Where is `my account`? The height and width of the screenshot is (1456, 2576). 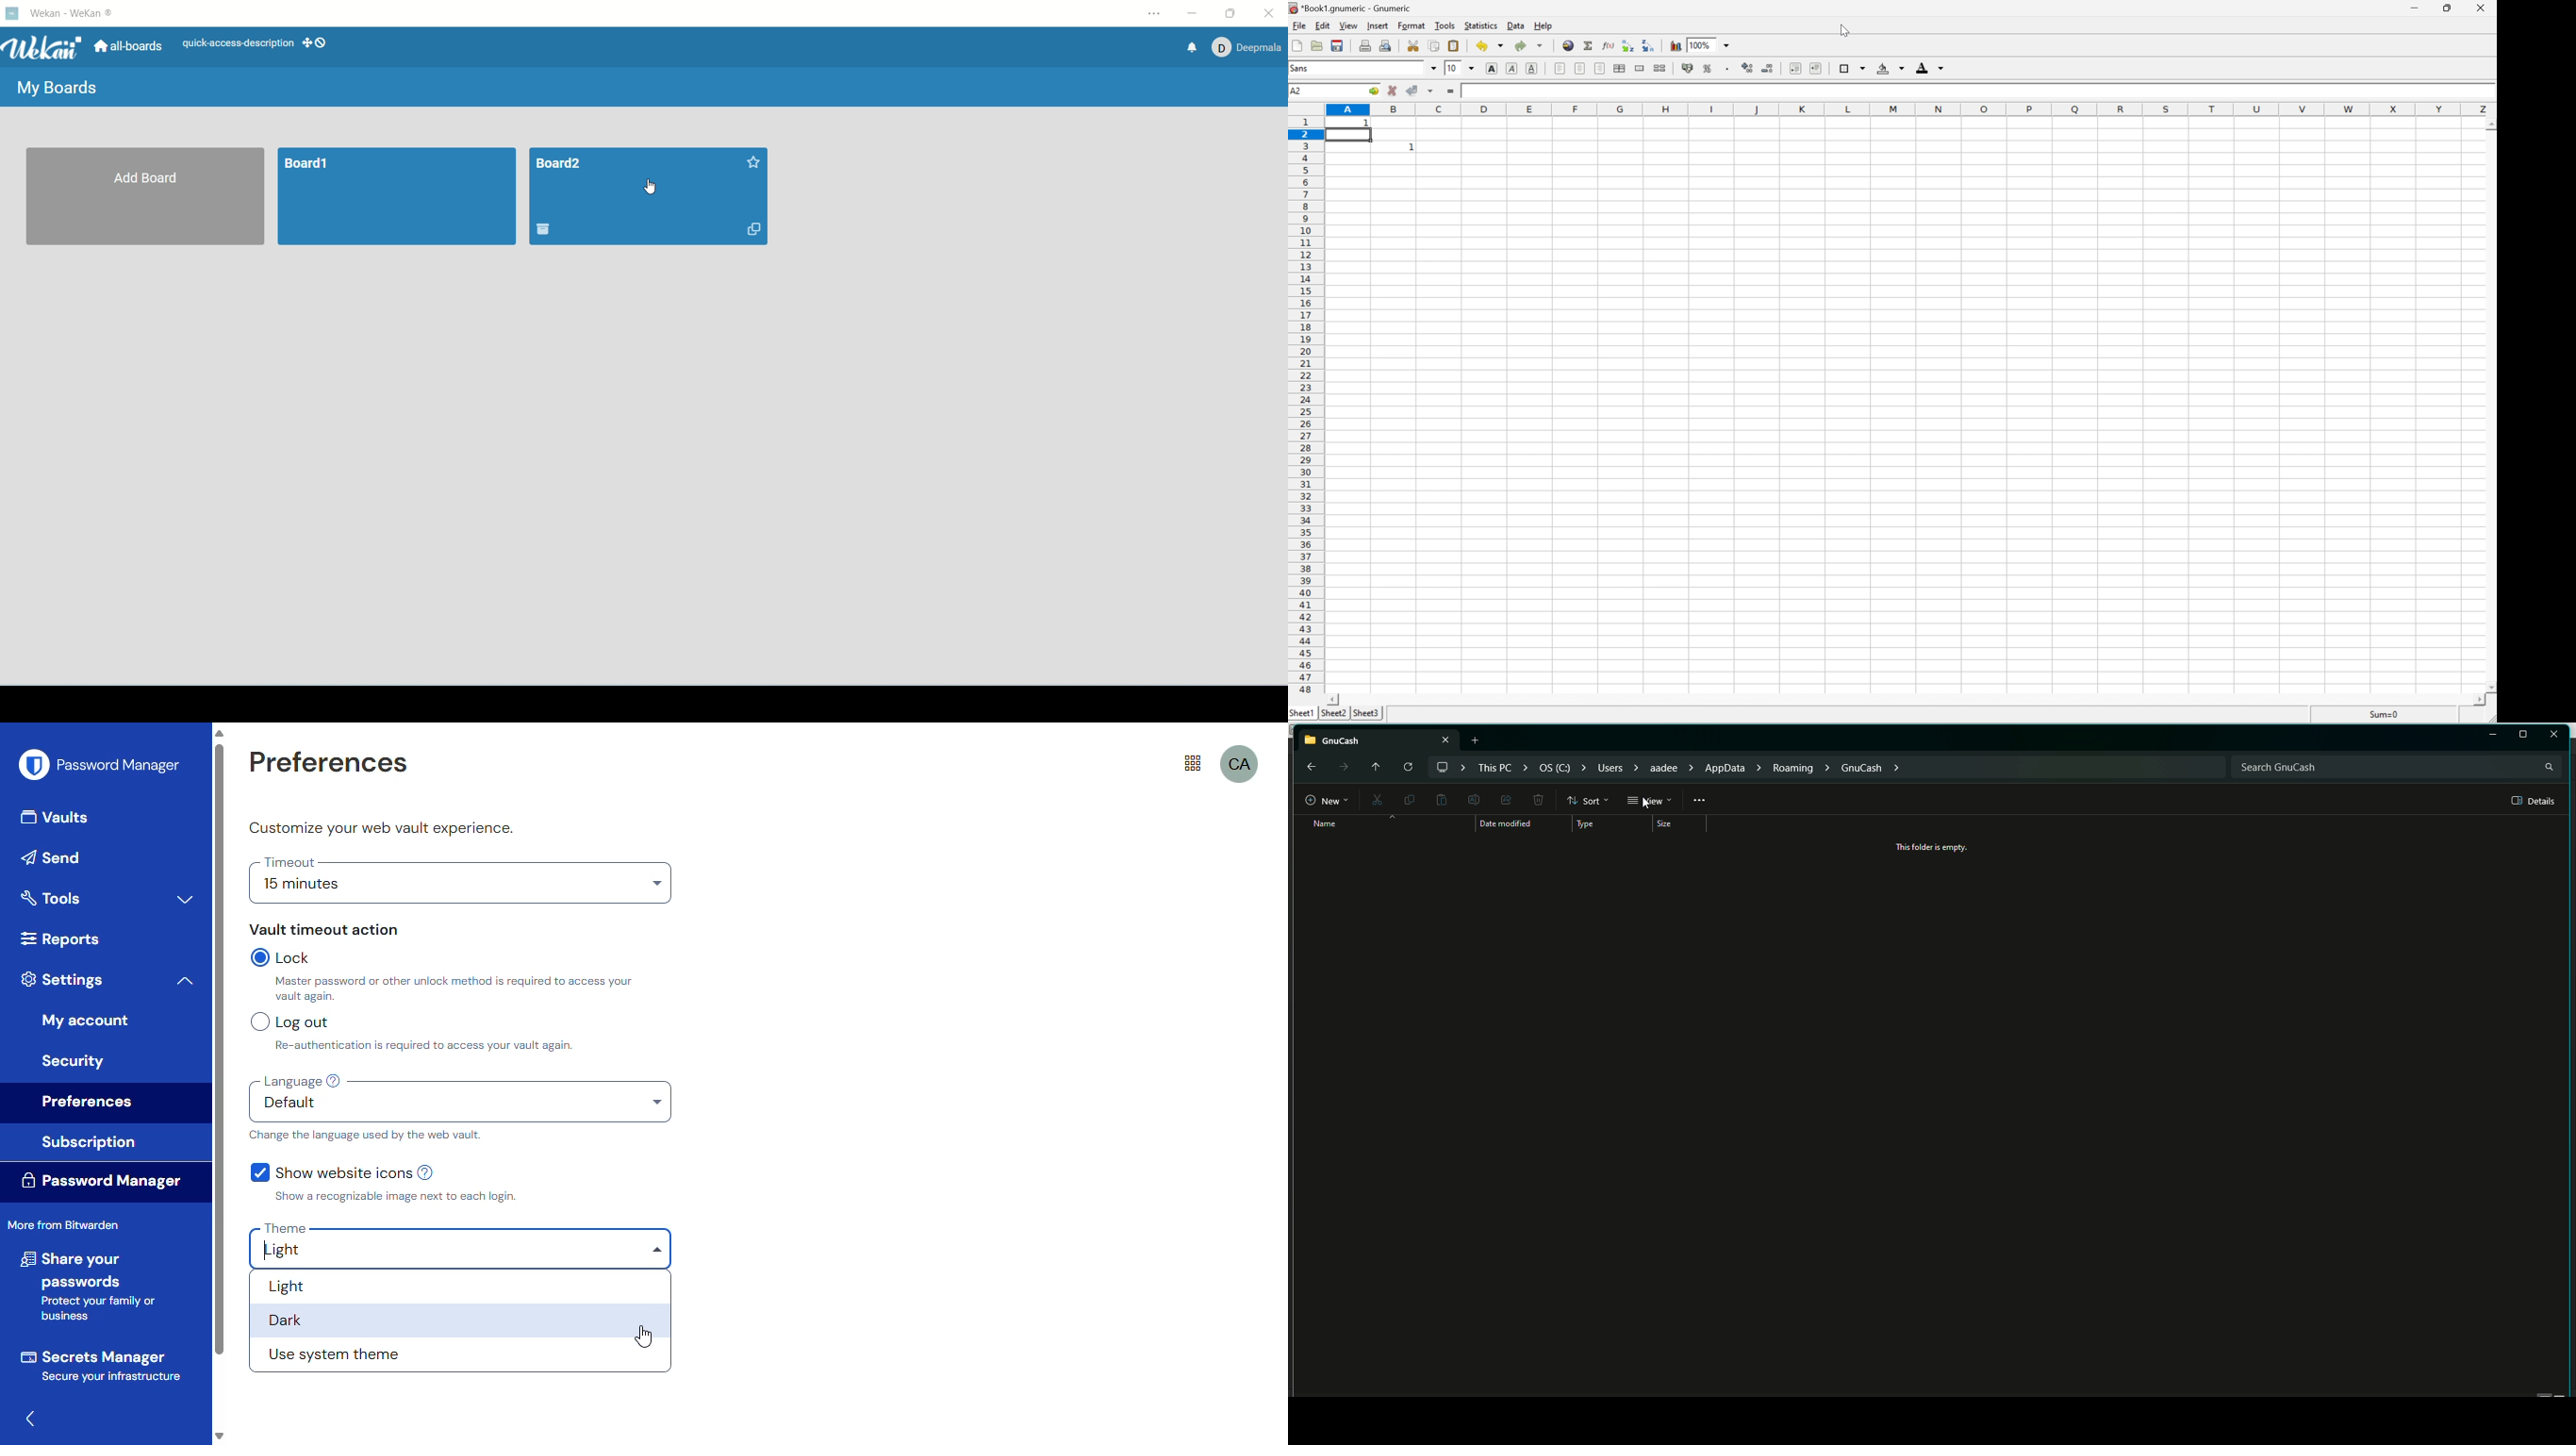
my account is located at coordinates (86, 1021).